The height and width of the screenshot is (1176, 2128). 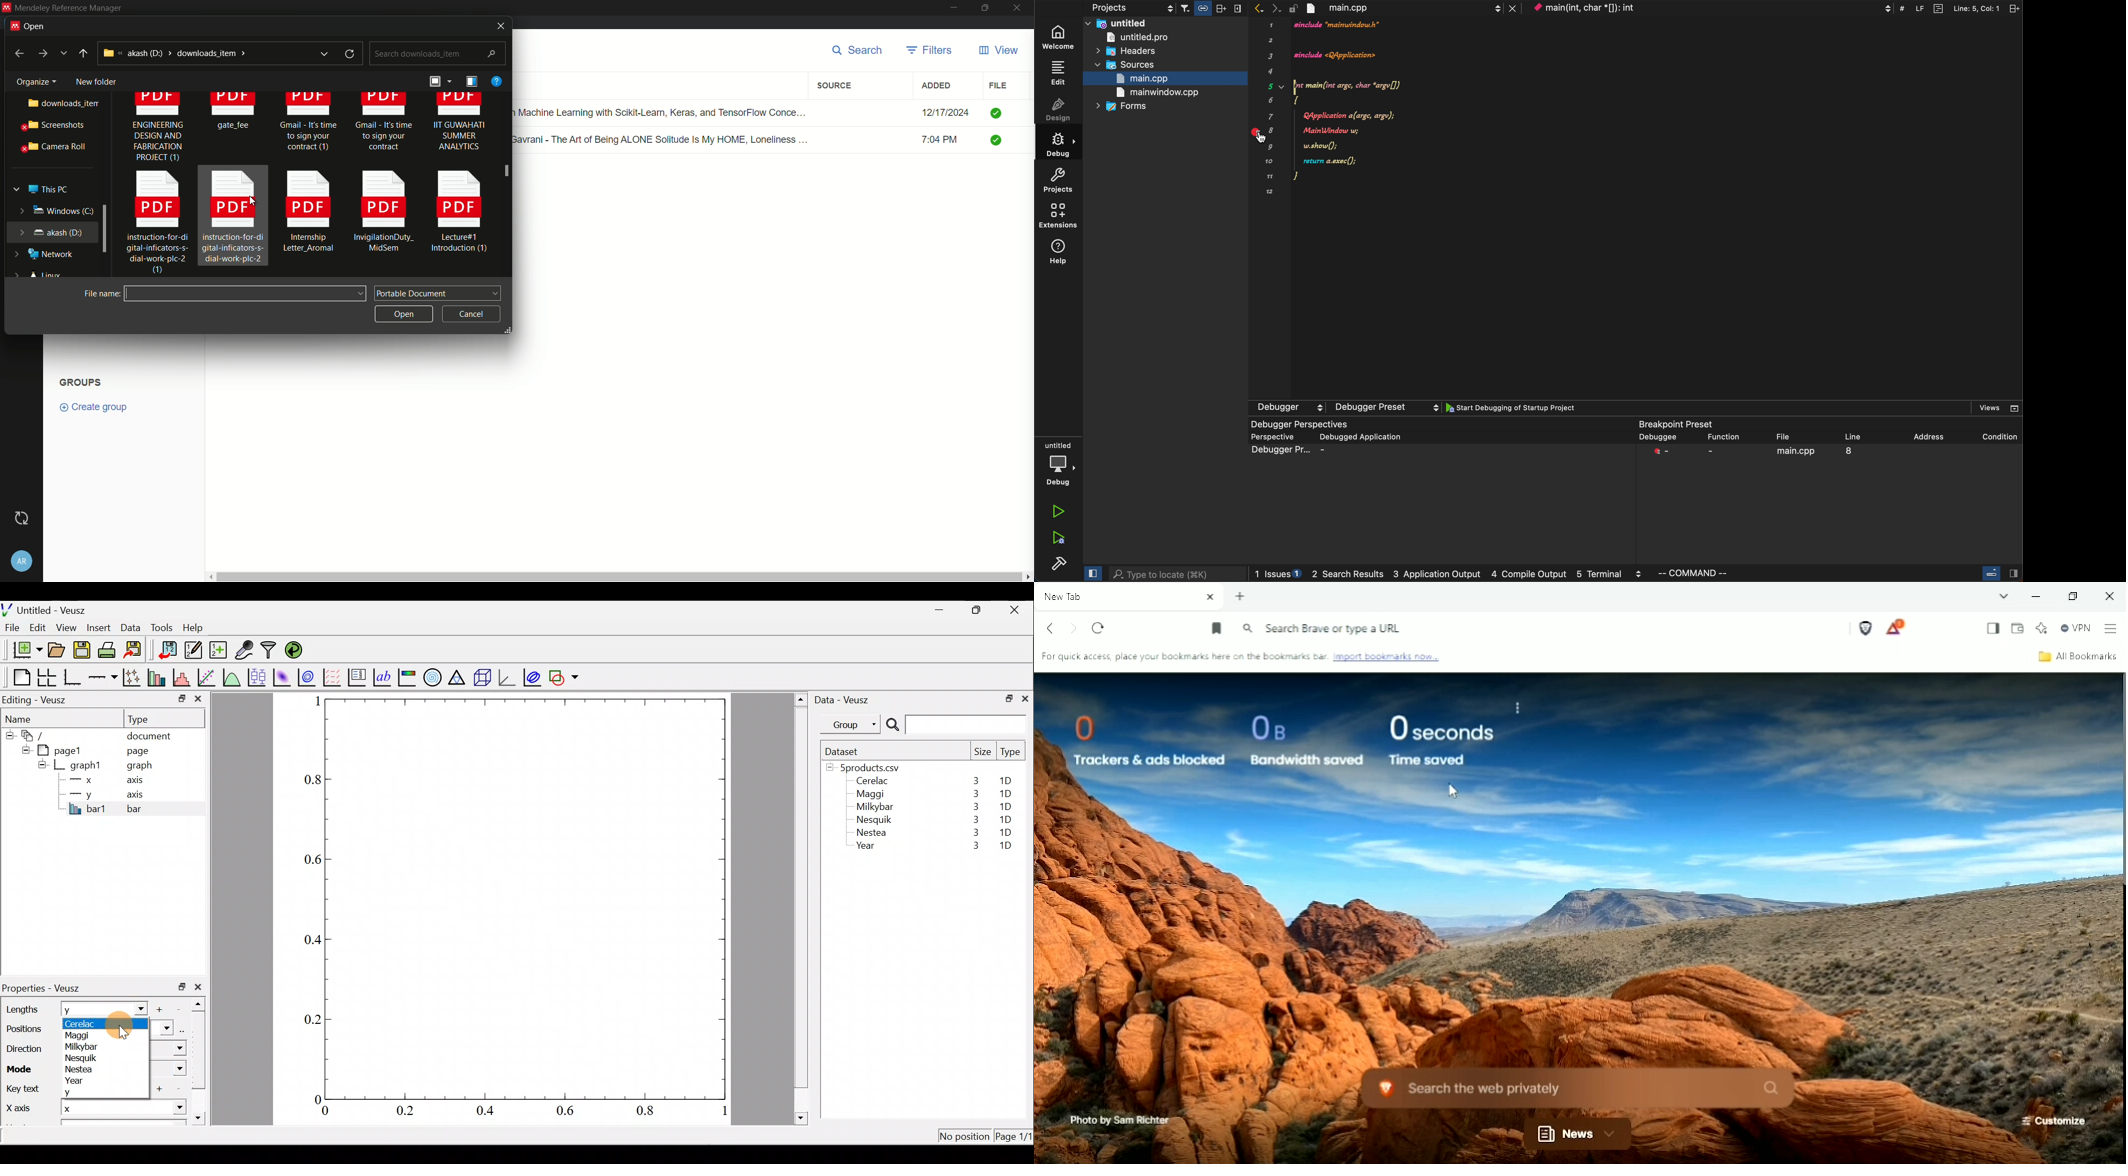 What do you see at coordinates (873, 820) in the screenshot?
I see `Nesquik` at bounding box center [873, 820].